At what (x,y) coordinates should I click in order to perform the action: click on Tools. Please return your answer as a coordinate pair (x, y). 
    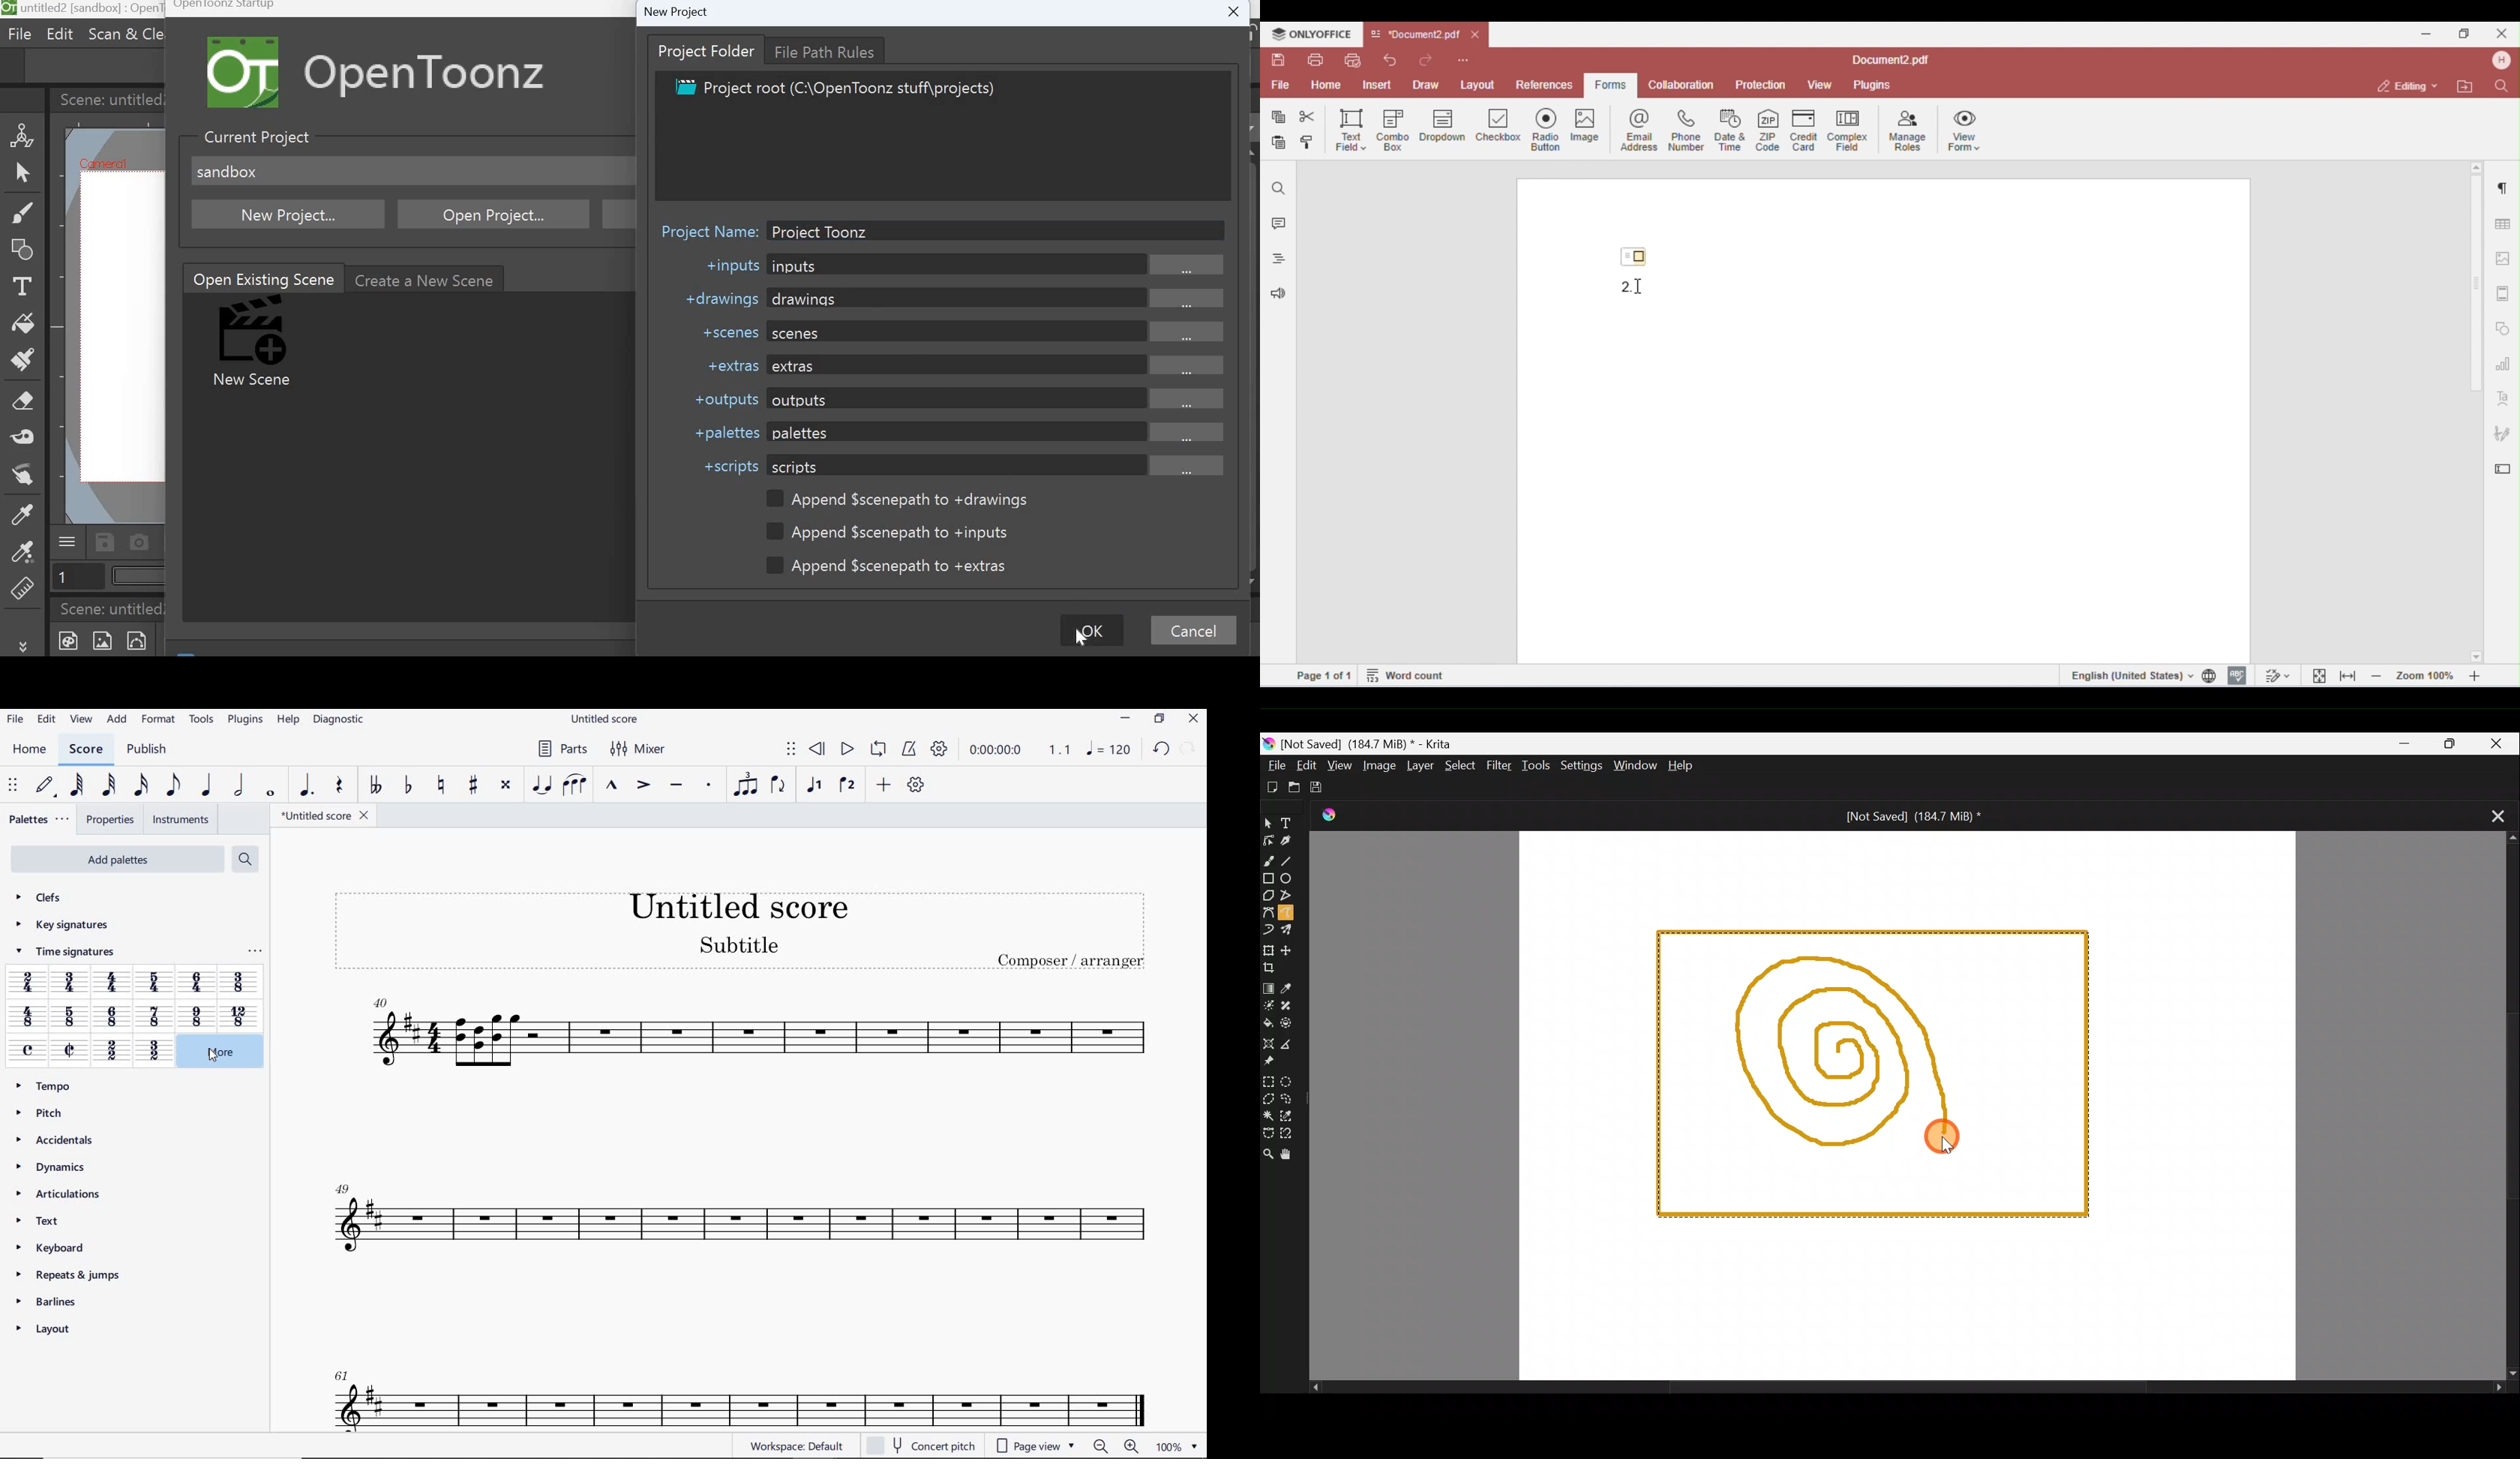
    Looking at the image, I should click on (1536, 765).